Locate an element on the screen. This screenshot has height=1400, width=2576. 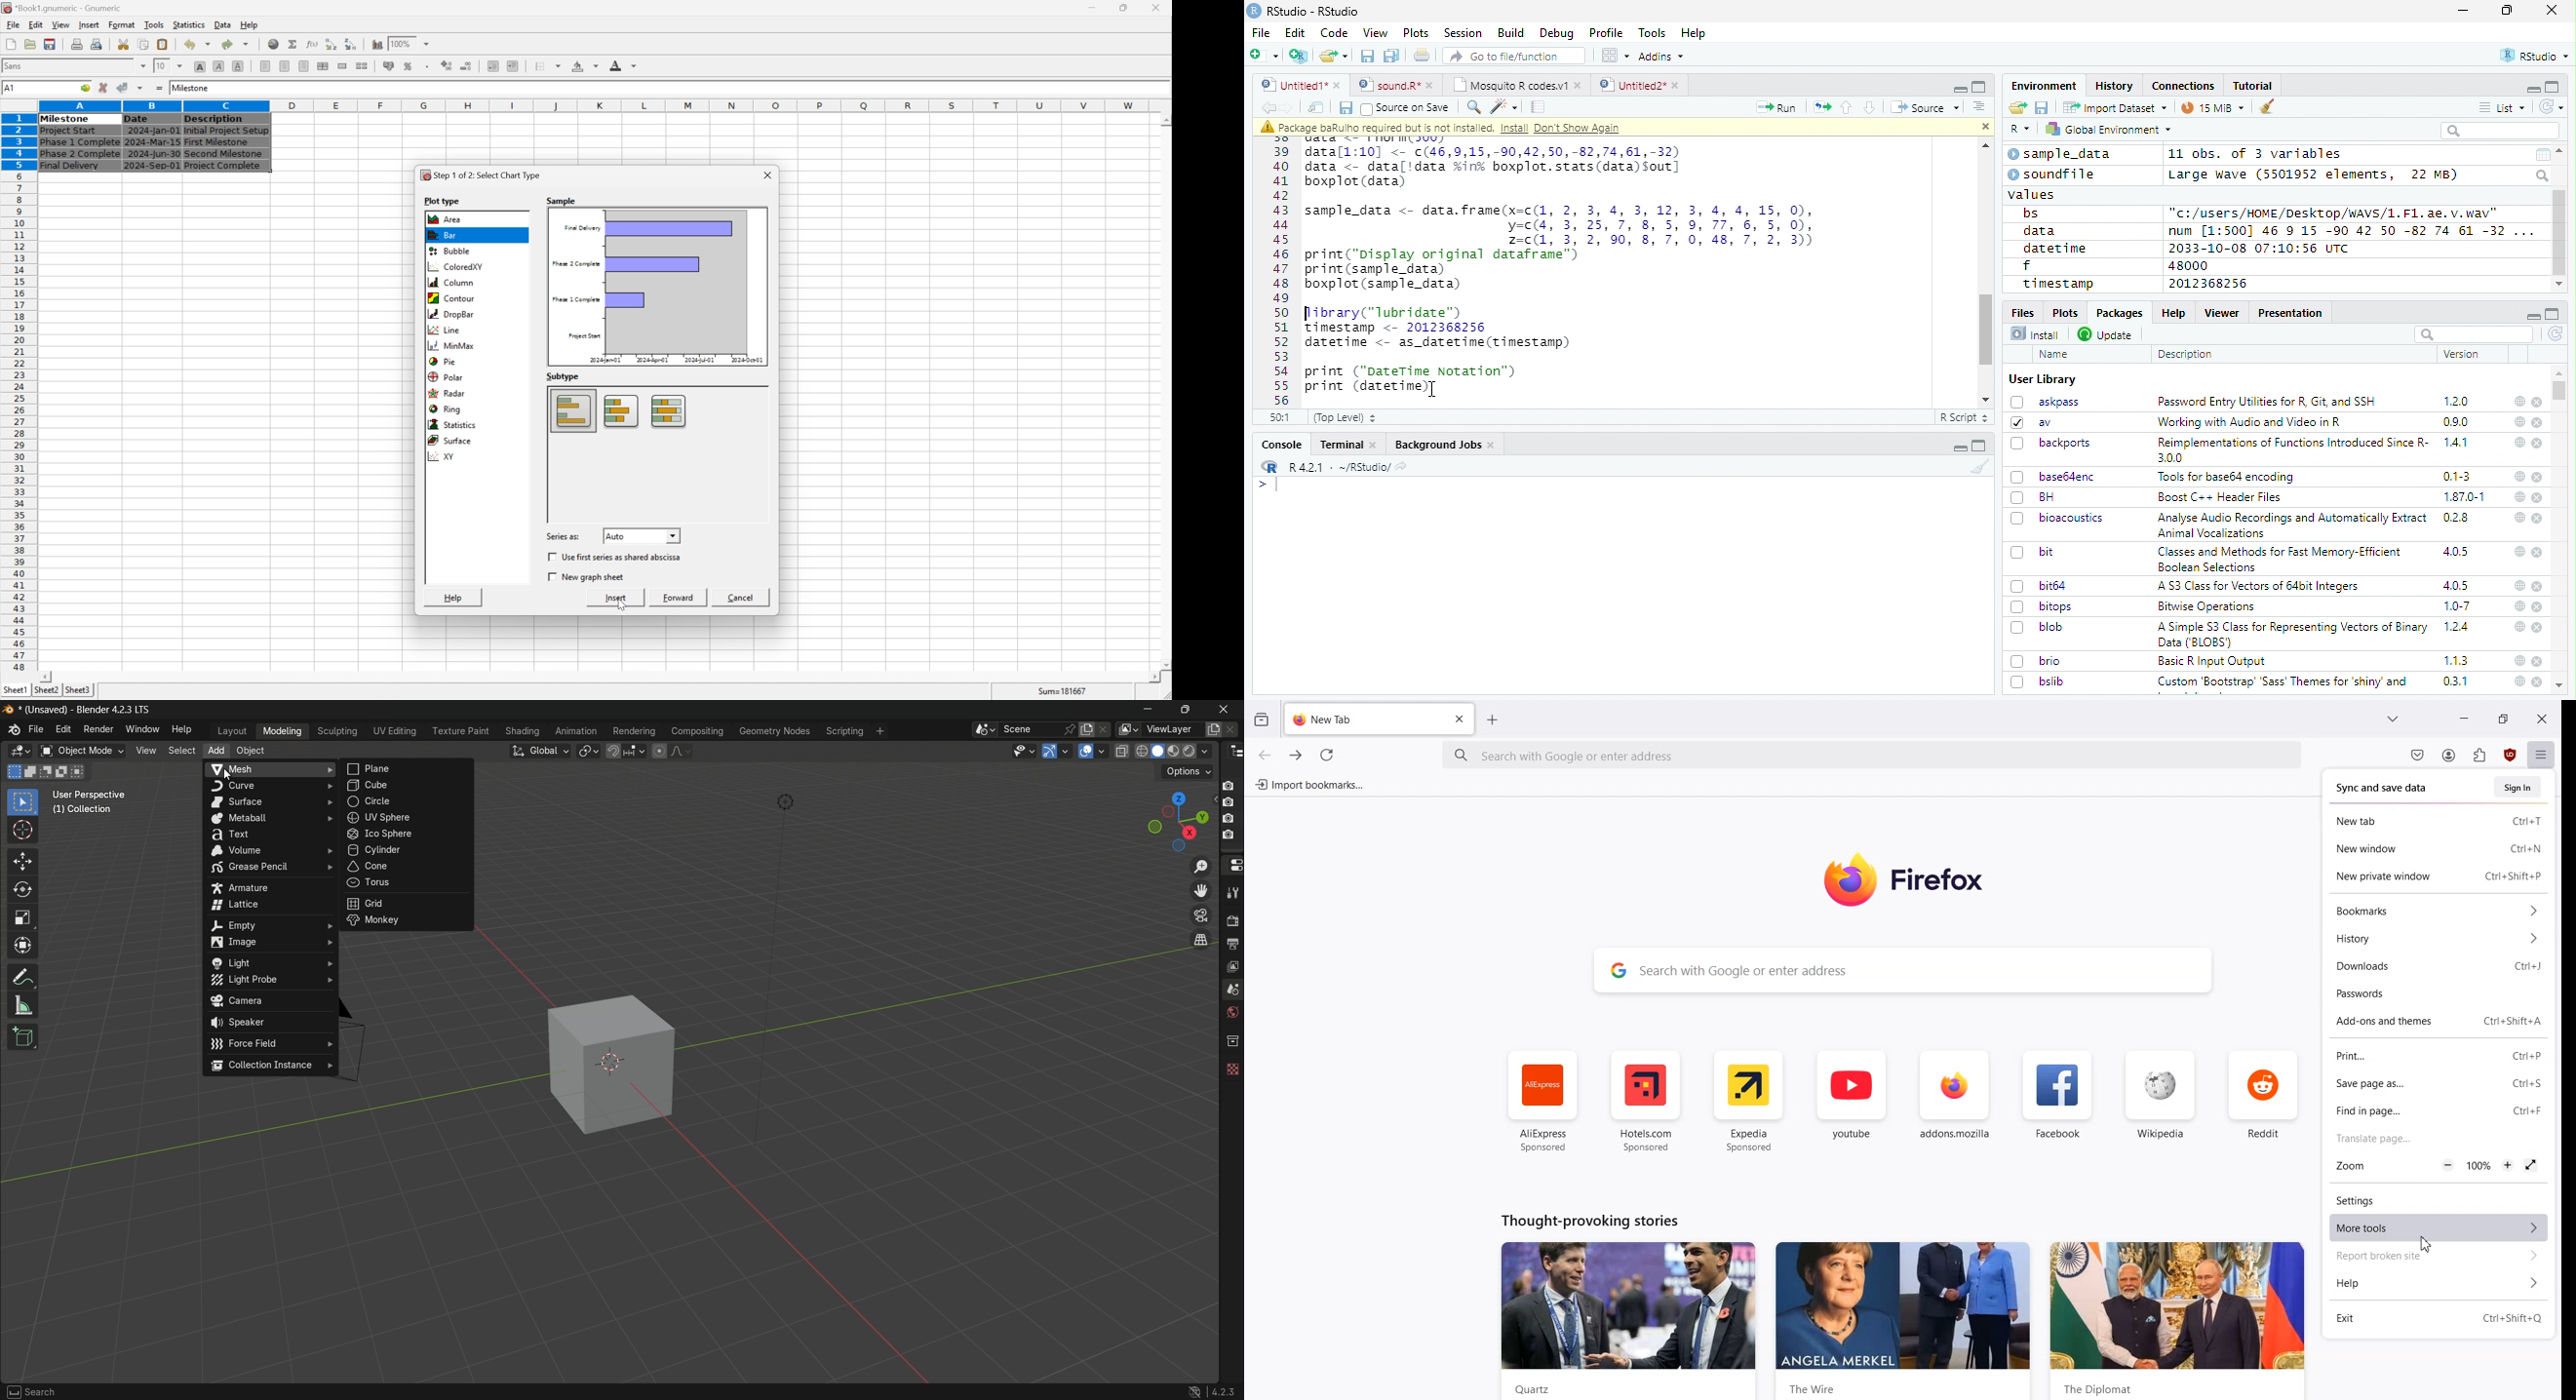
scroll bar is located at coordinates (1987, 329).